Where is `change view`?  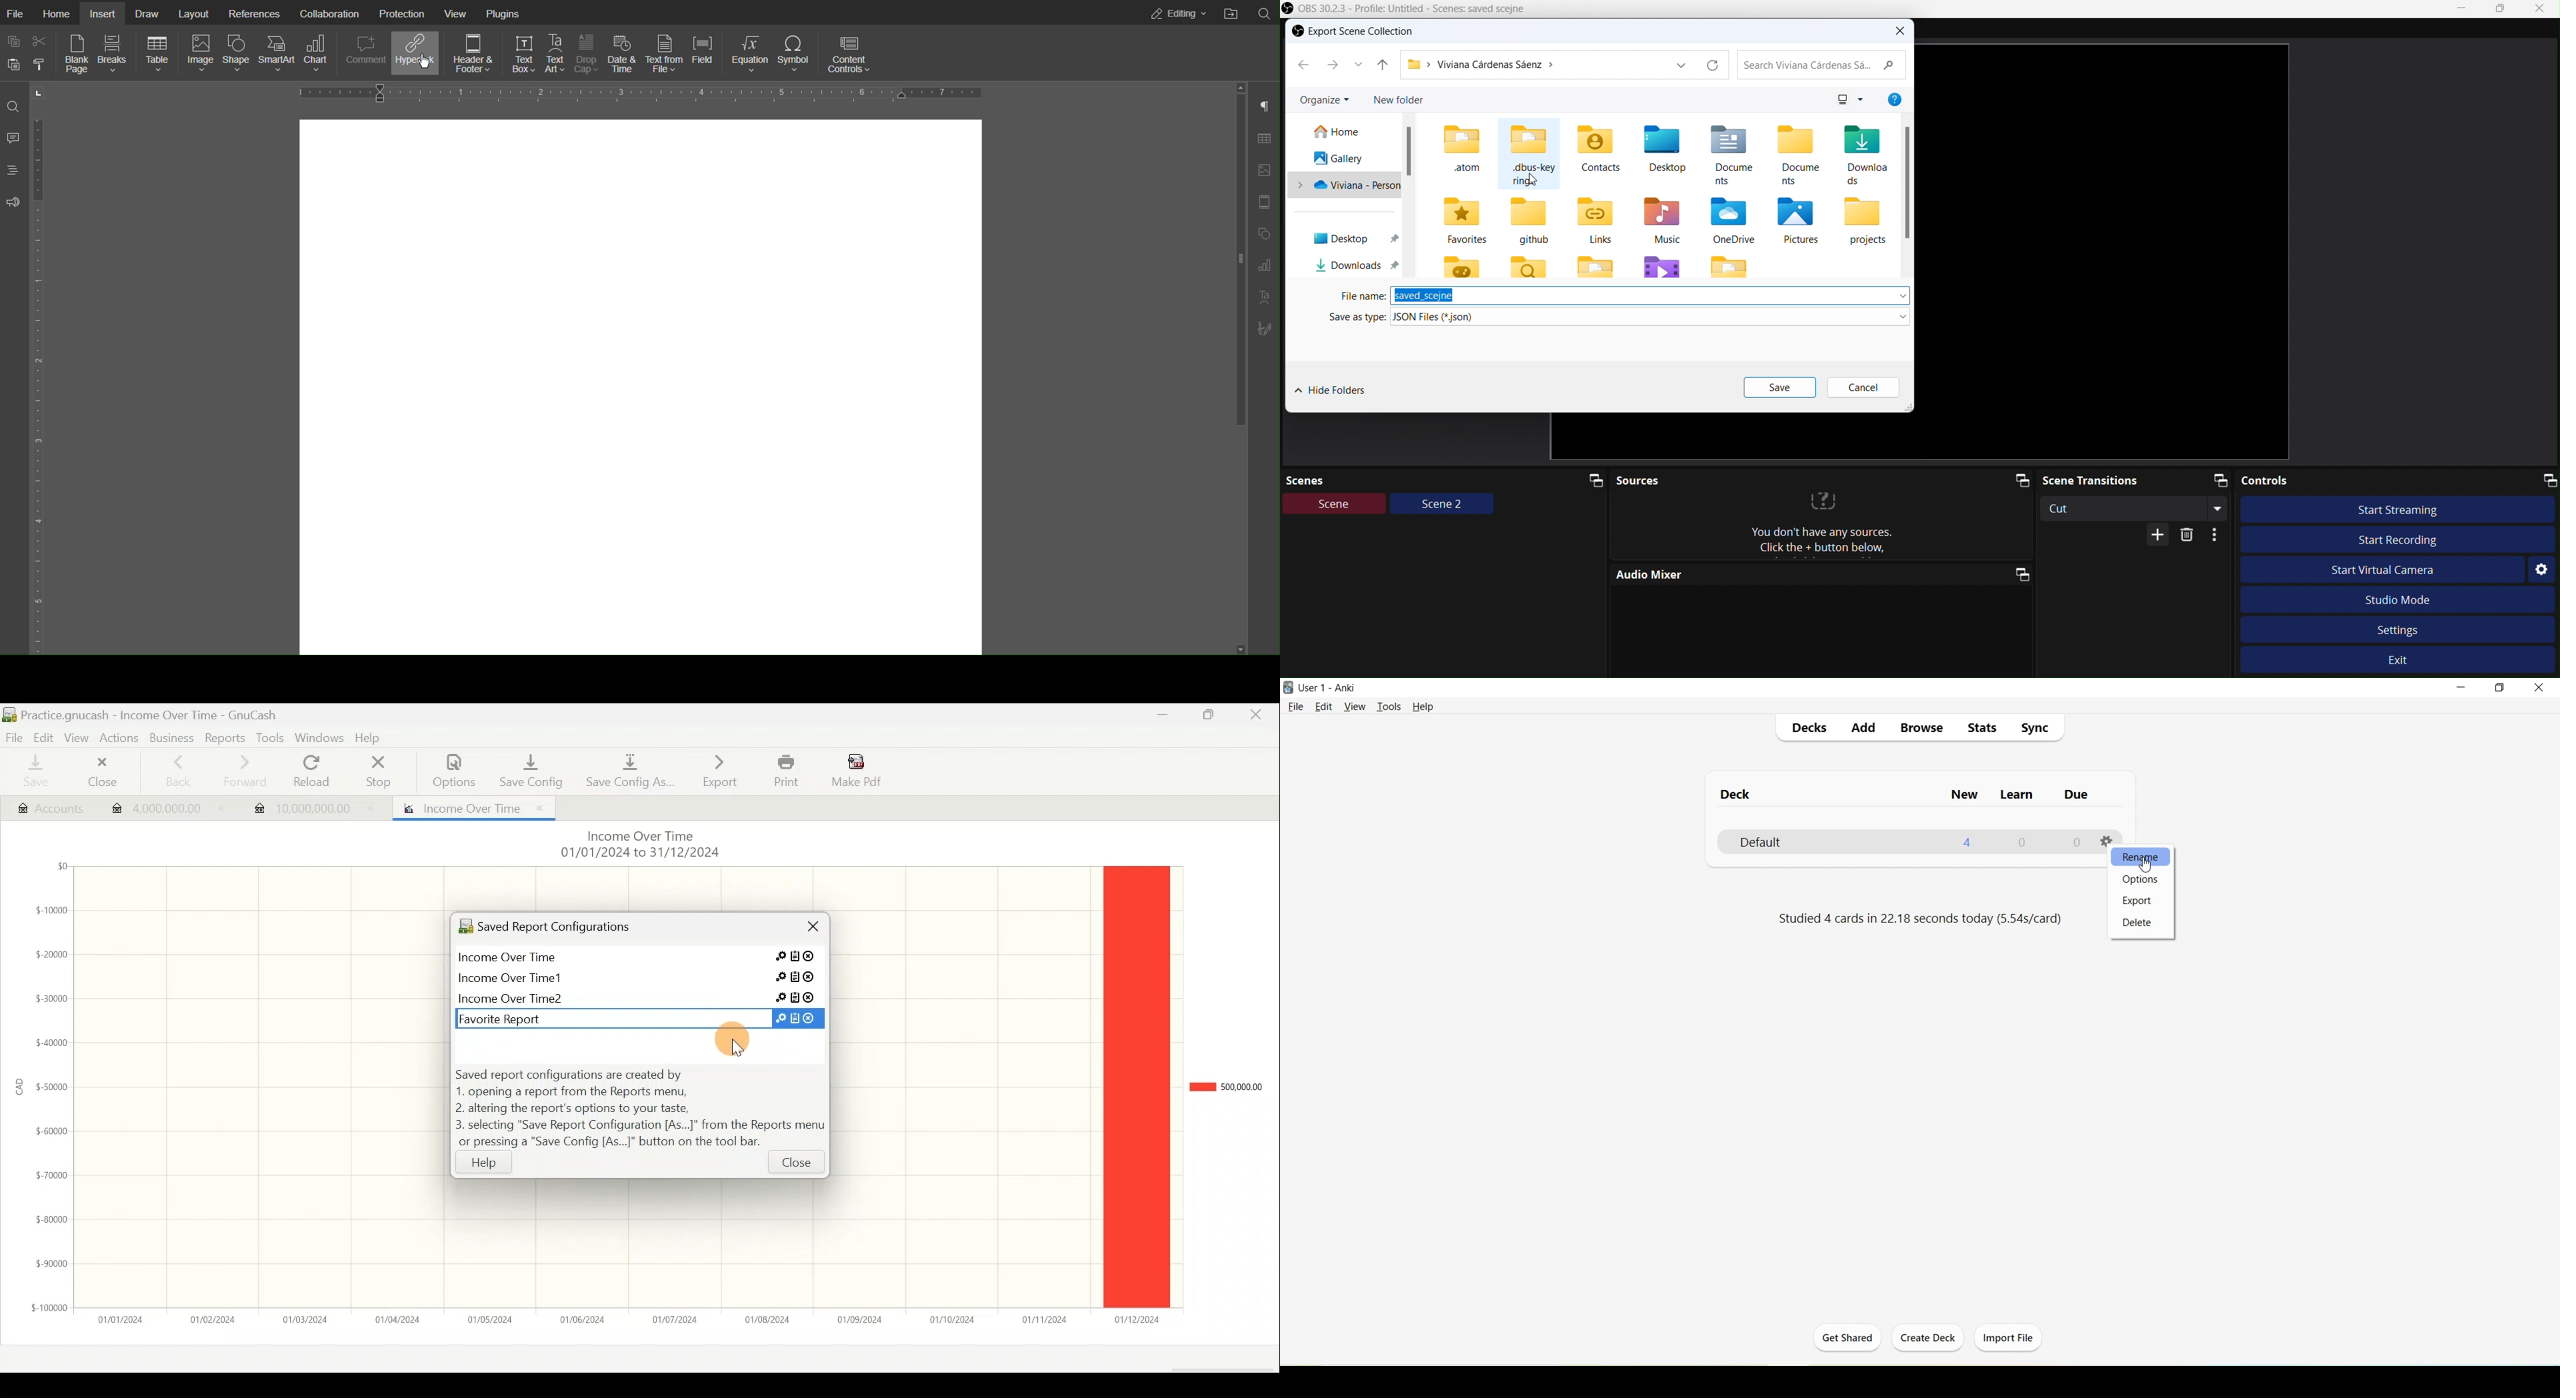 change view is located at coordinates (1841, 99).